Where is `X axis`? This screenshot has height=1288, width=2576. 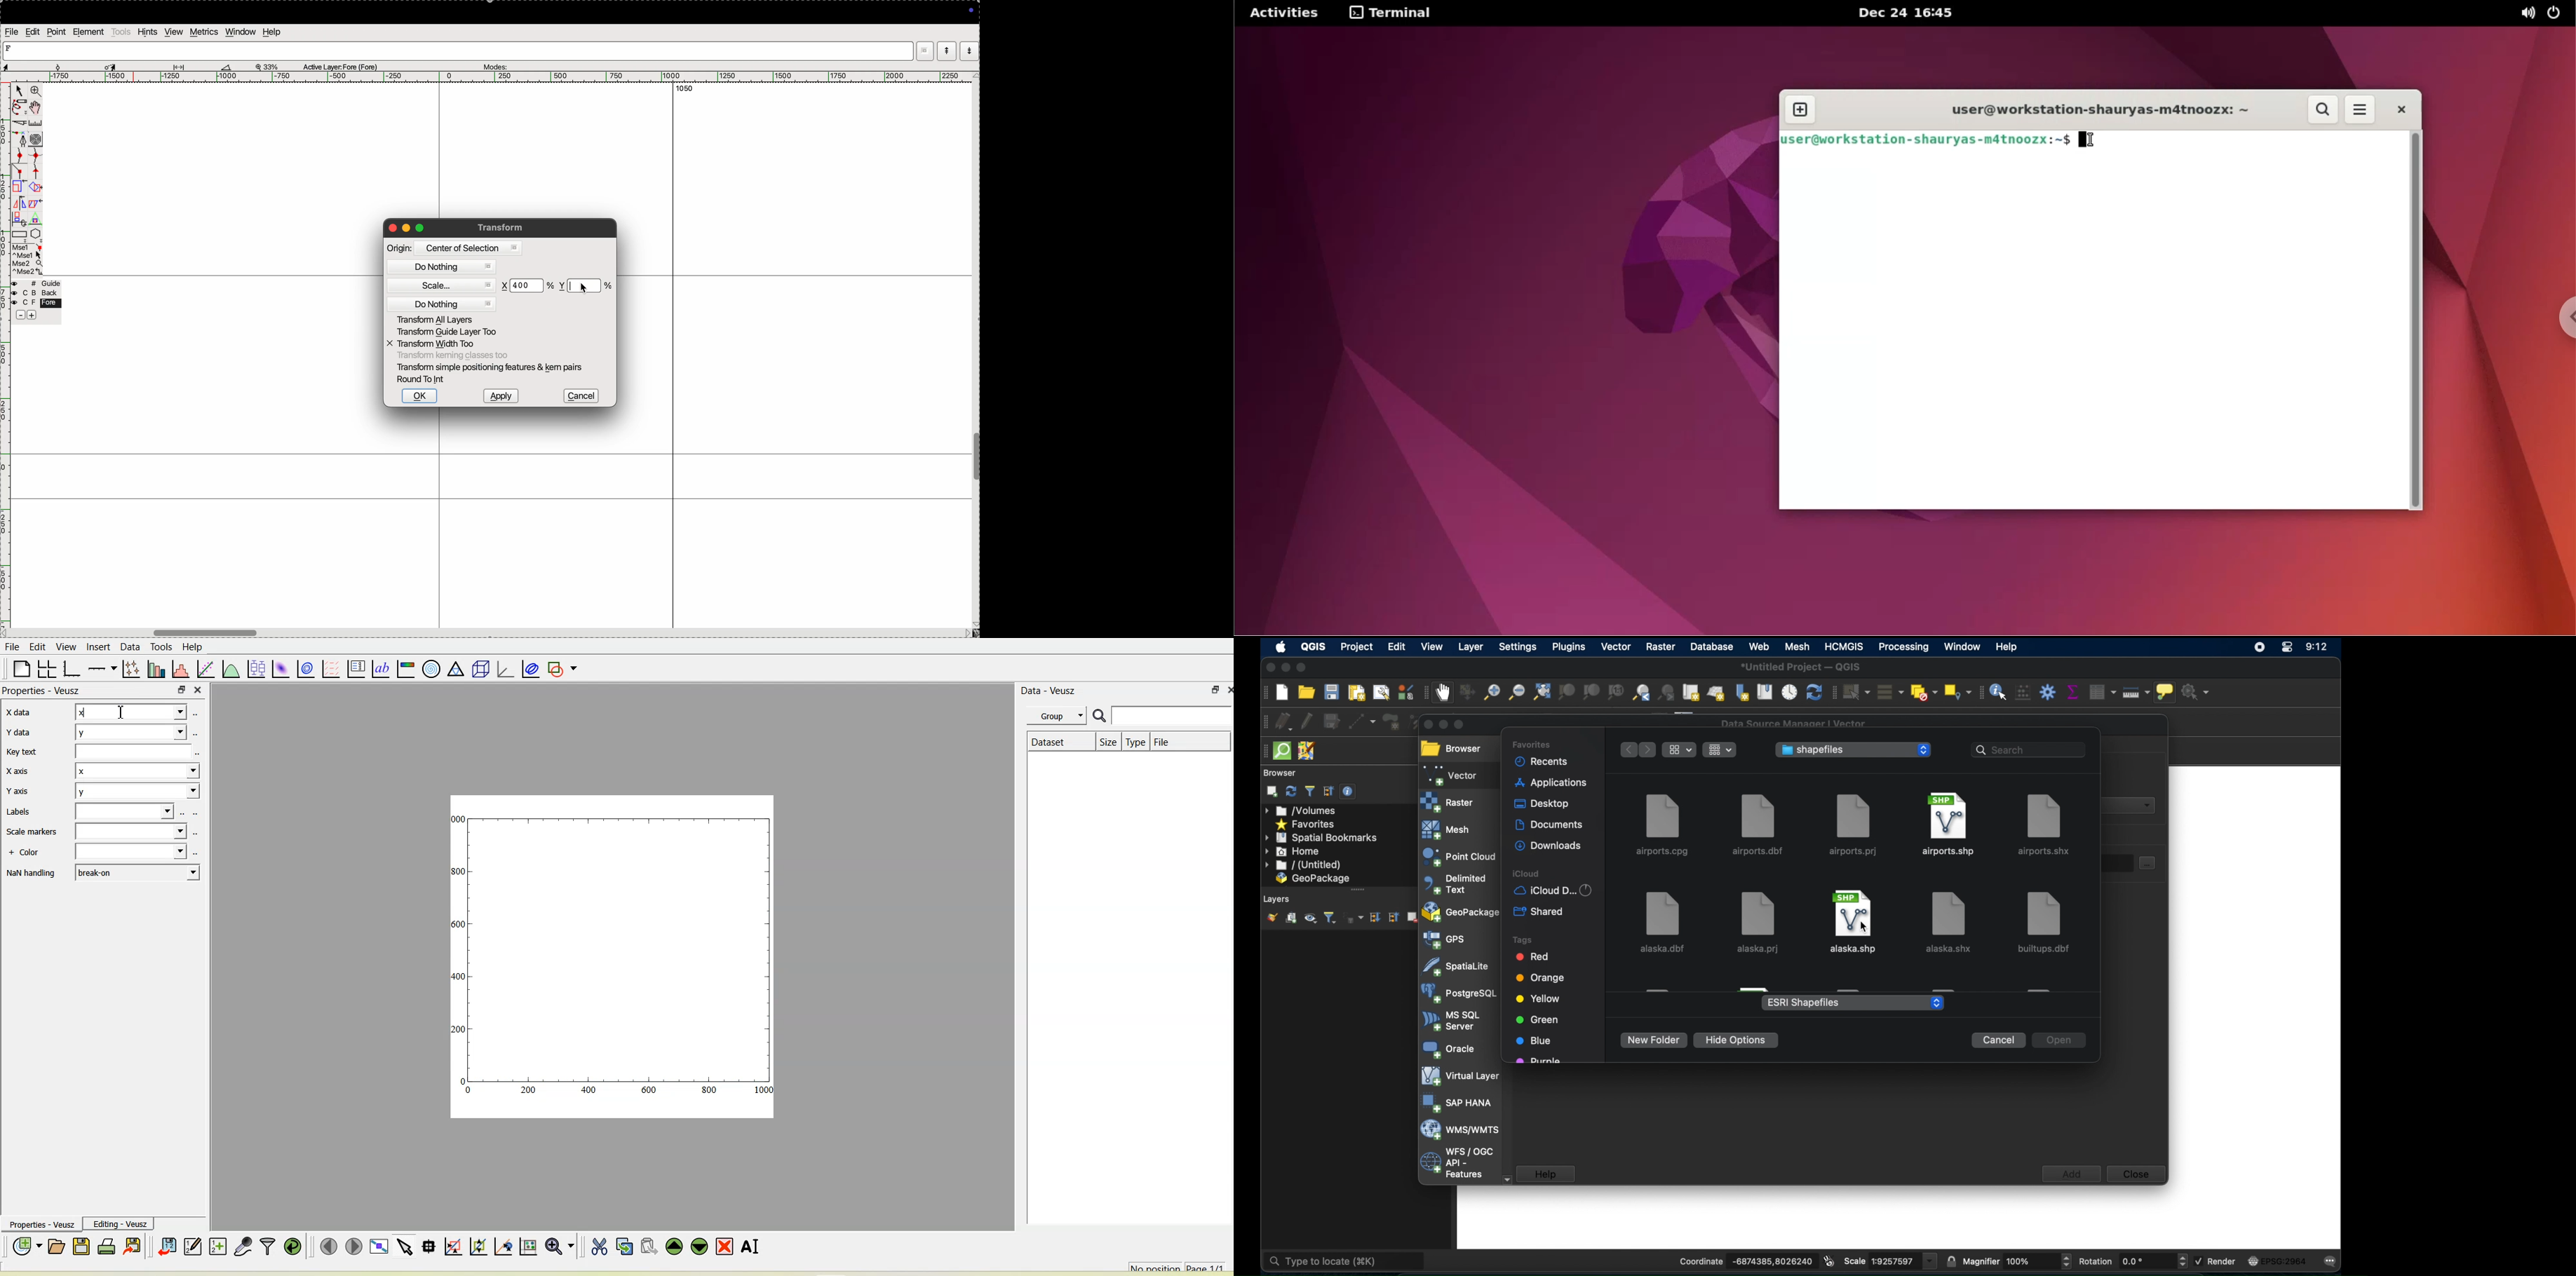 X axis is located at coordinates (19, 771).